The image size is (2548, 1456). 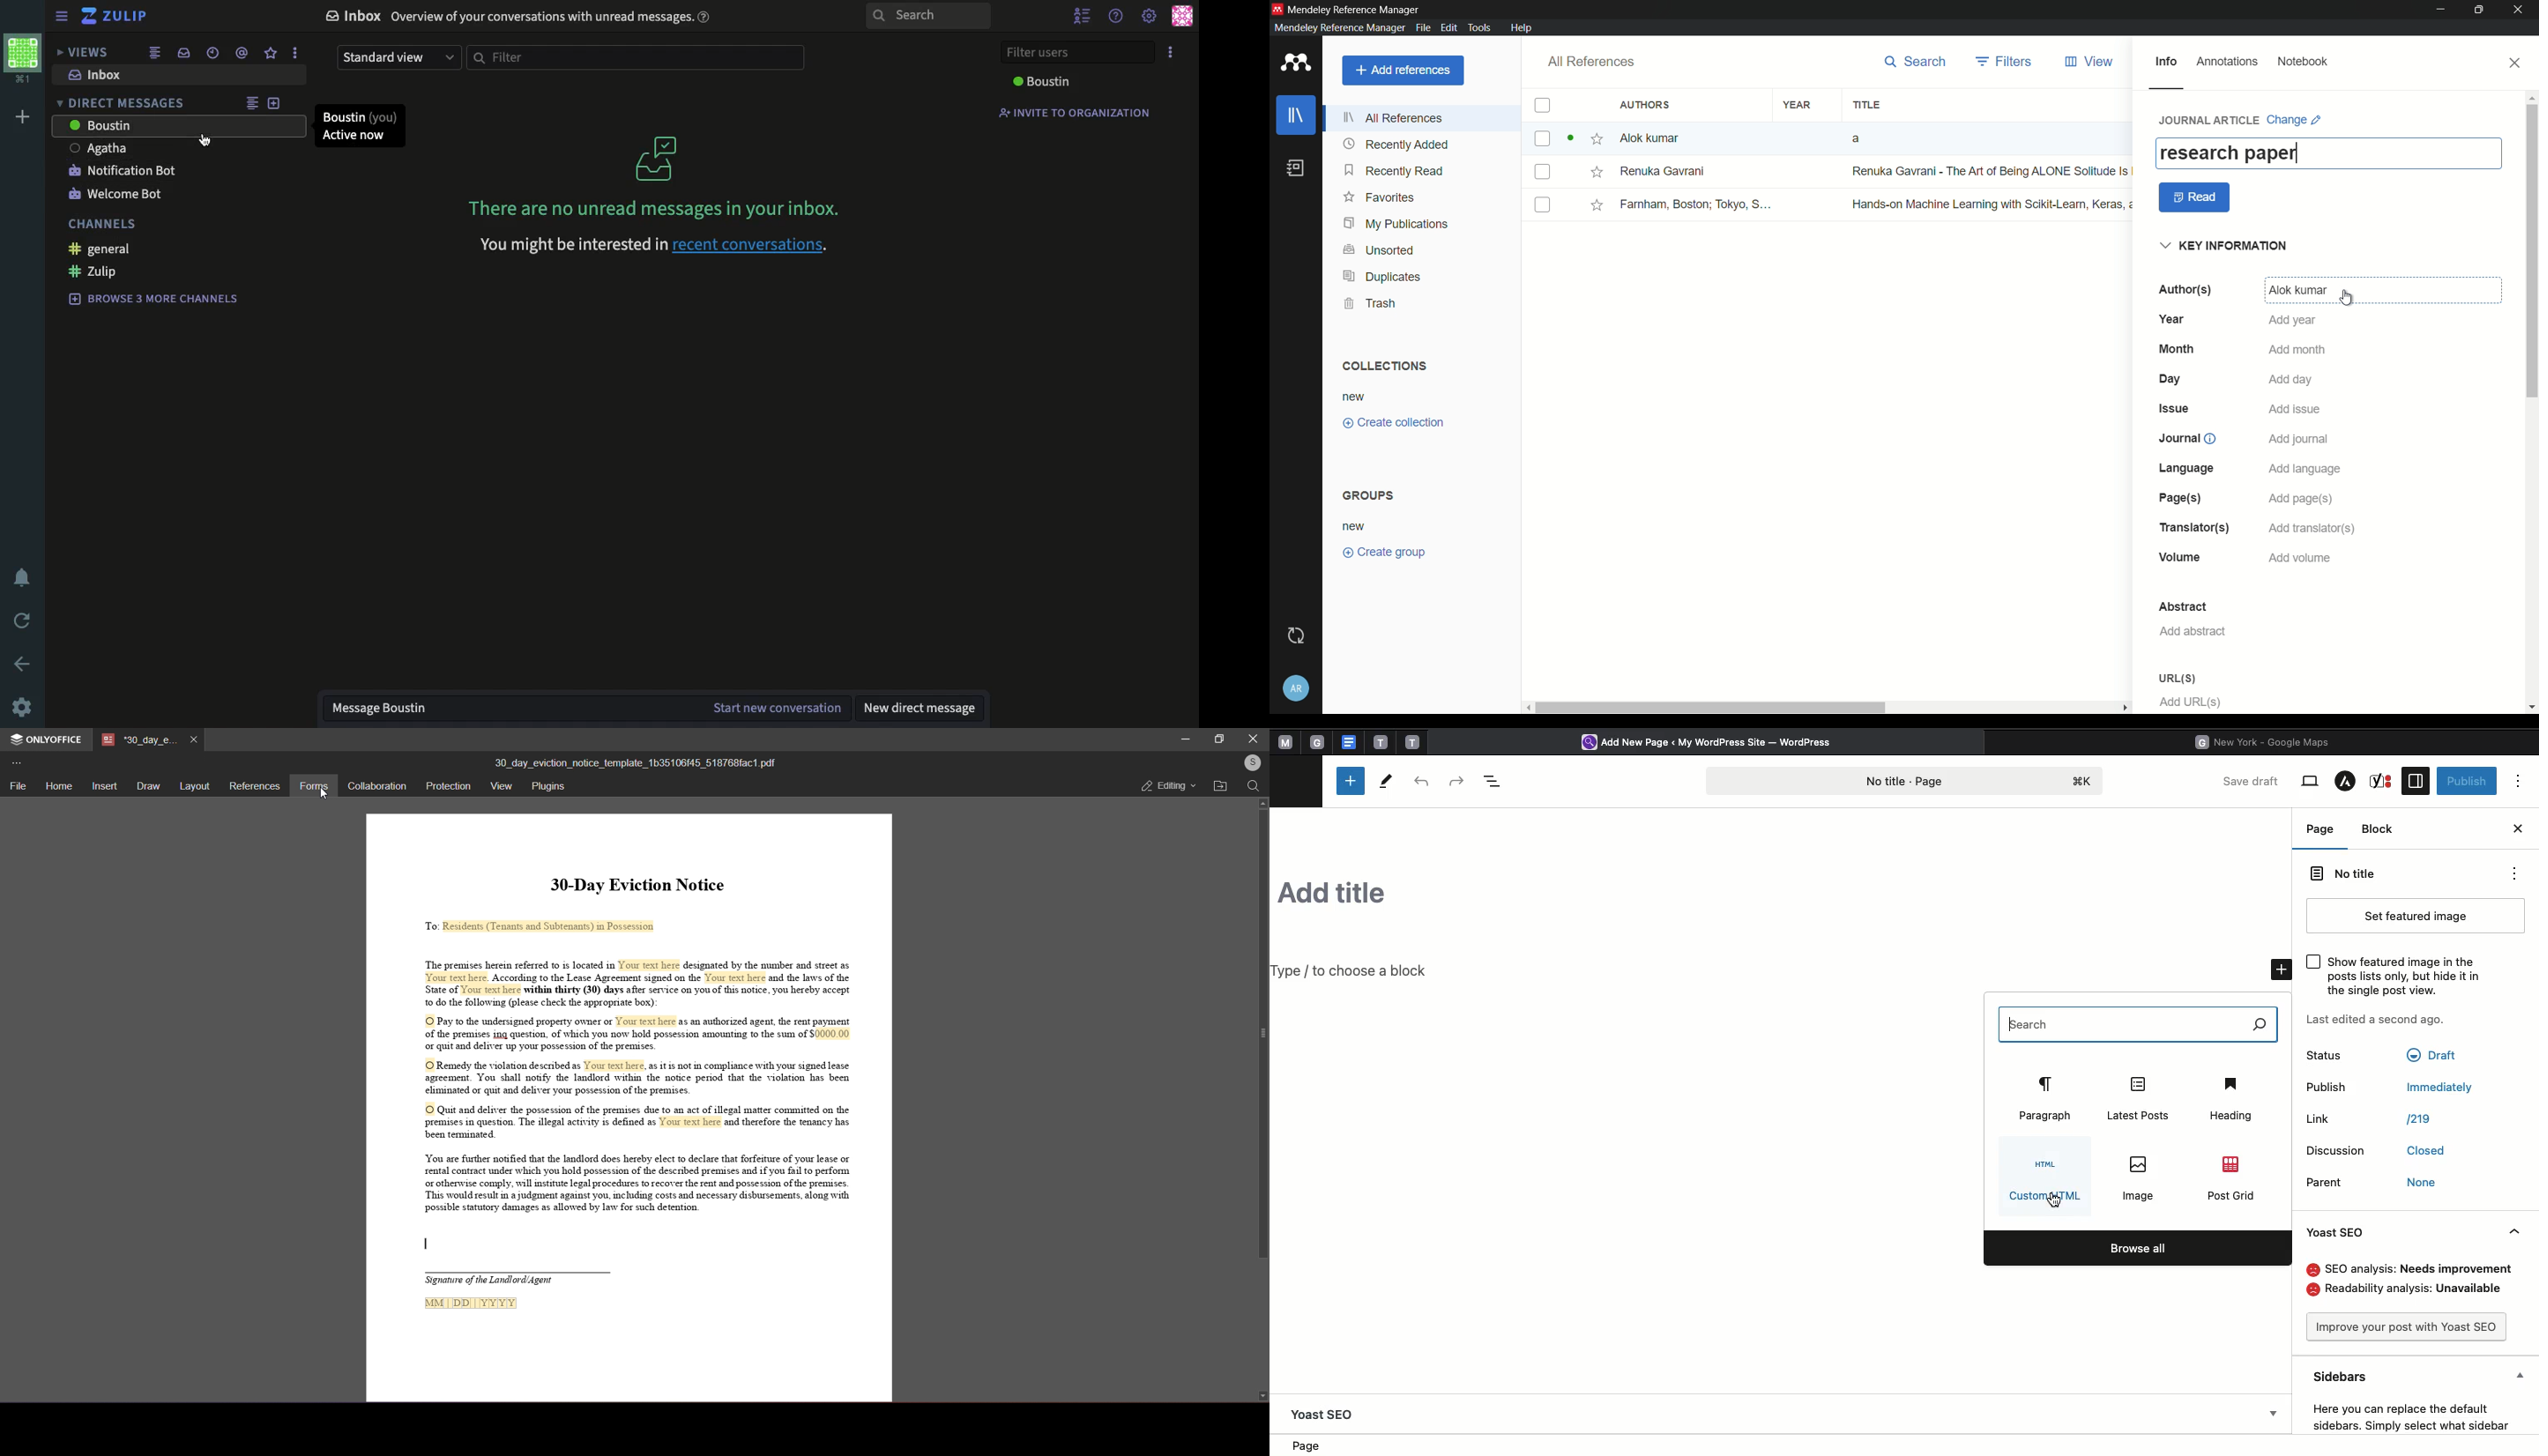 What do you see at coordinates (631, 1108) in the screenshot?
I see `This is a 30 day eviction notice informing tenants that they must either pay overdue rent,correct a lease violation, or vacate the premises due to illegal activity. Failure to comply will result in legal actions.` at bounding box center [631, 1108].